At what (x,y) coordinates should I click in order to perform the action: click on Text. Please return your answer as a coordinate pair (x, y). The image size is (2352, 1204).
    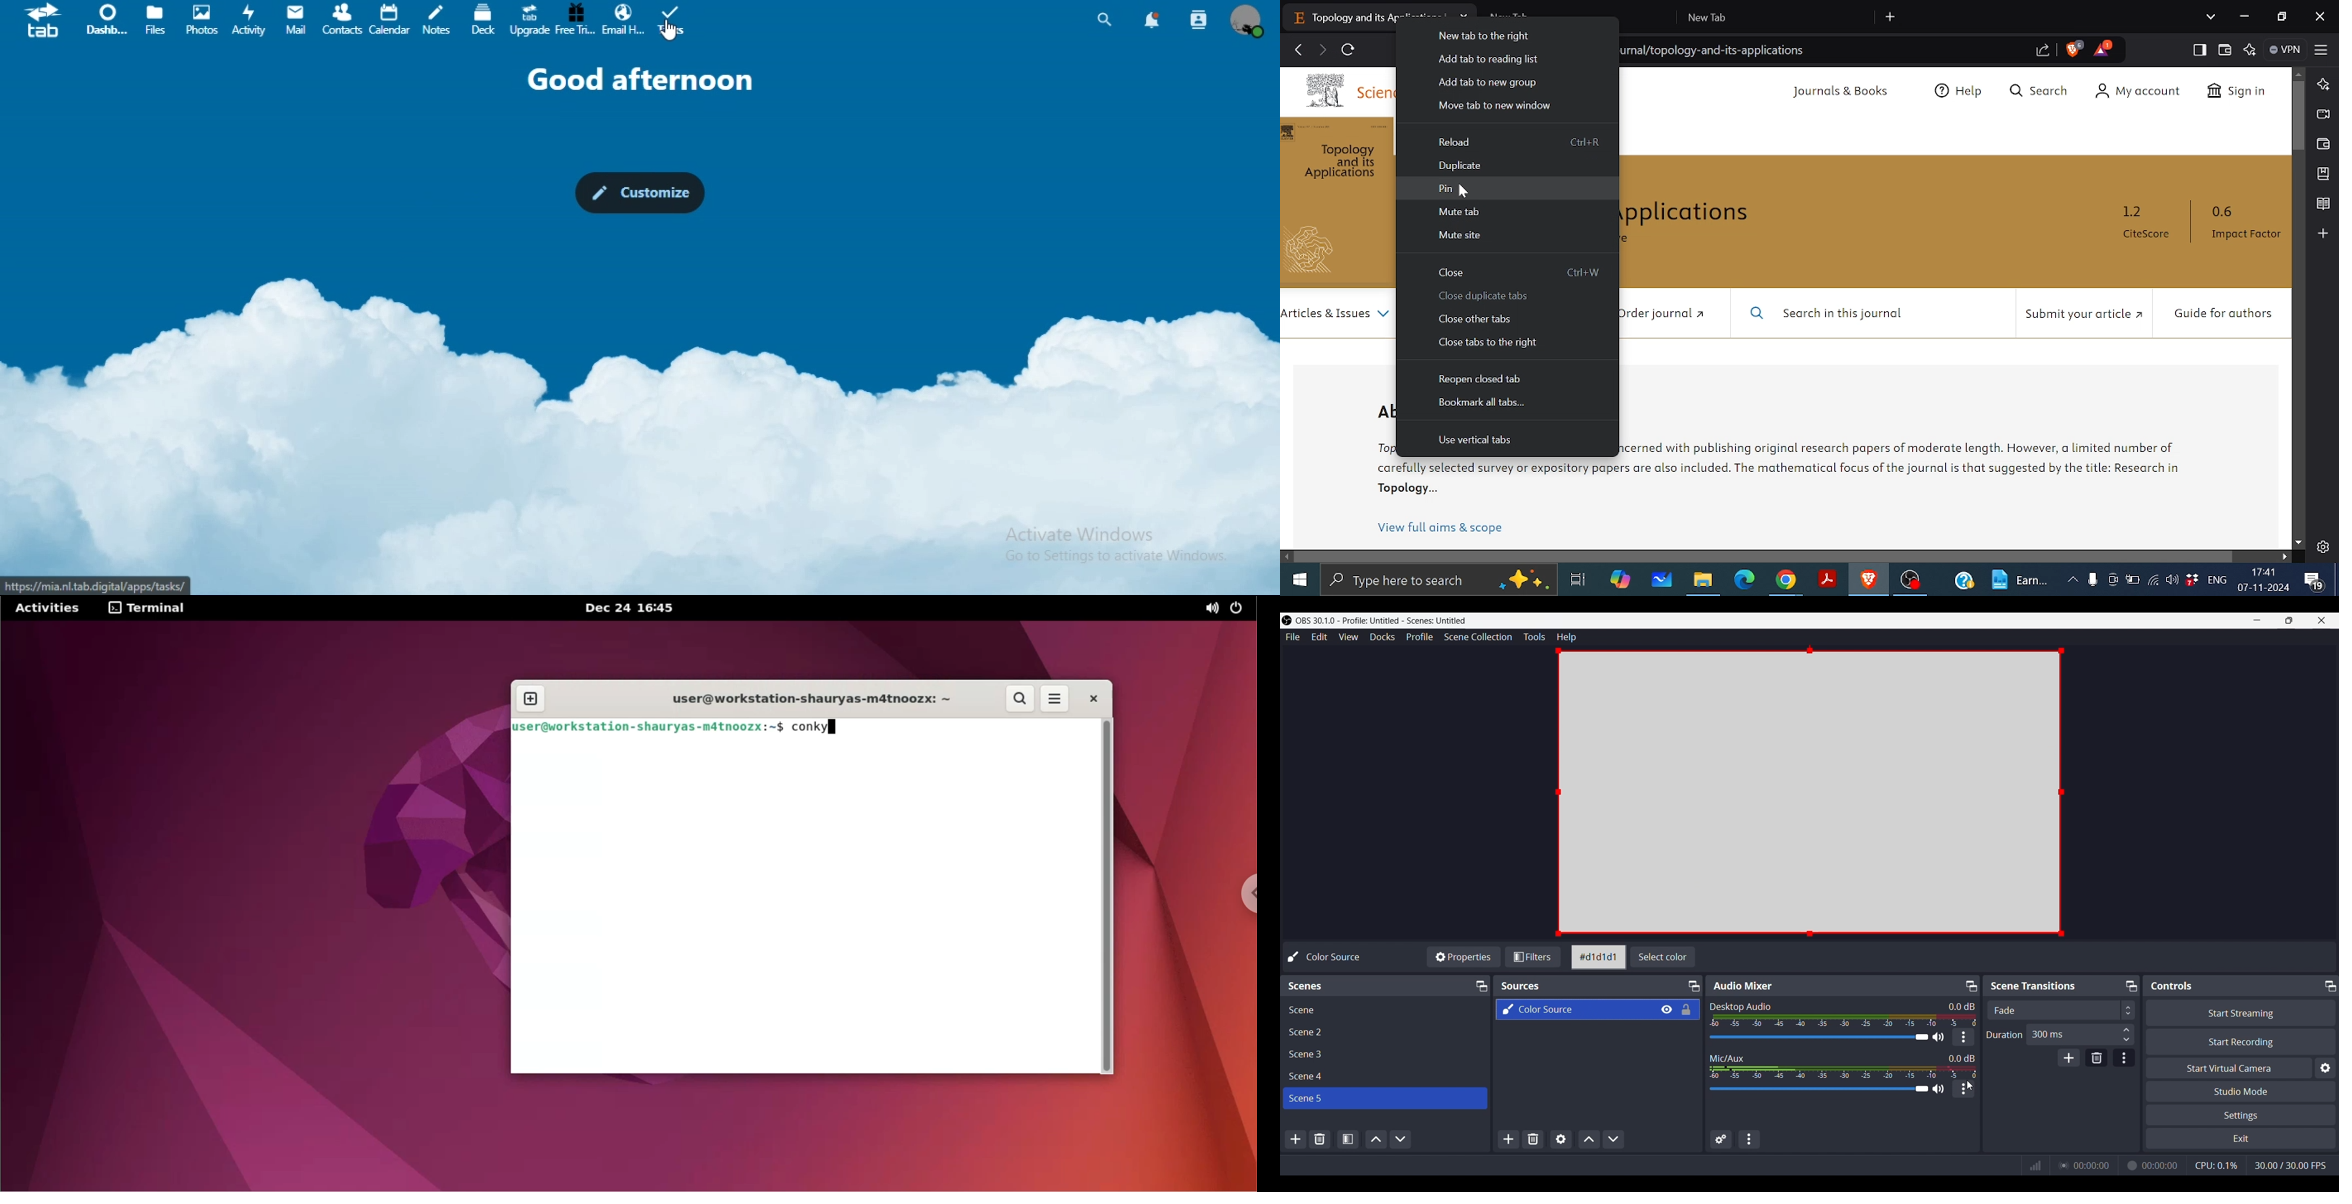
    Looking at the image, I should click on (2172, 986).